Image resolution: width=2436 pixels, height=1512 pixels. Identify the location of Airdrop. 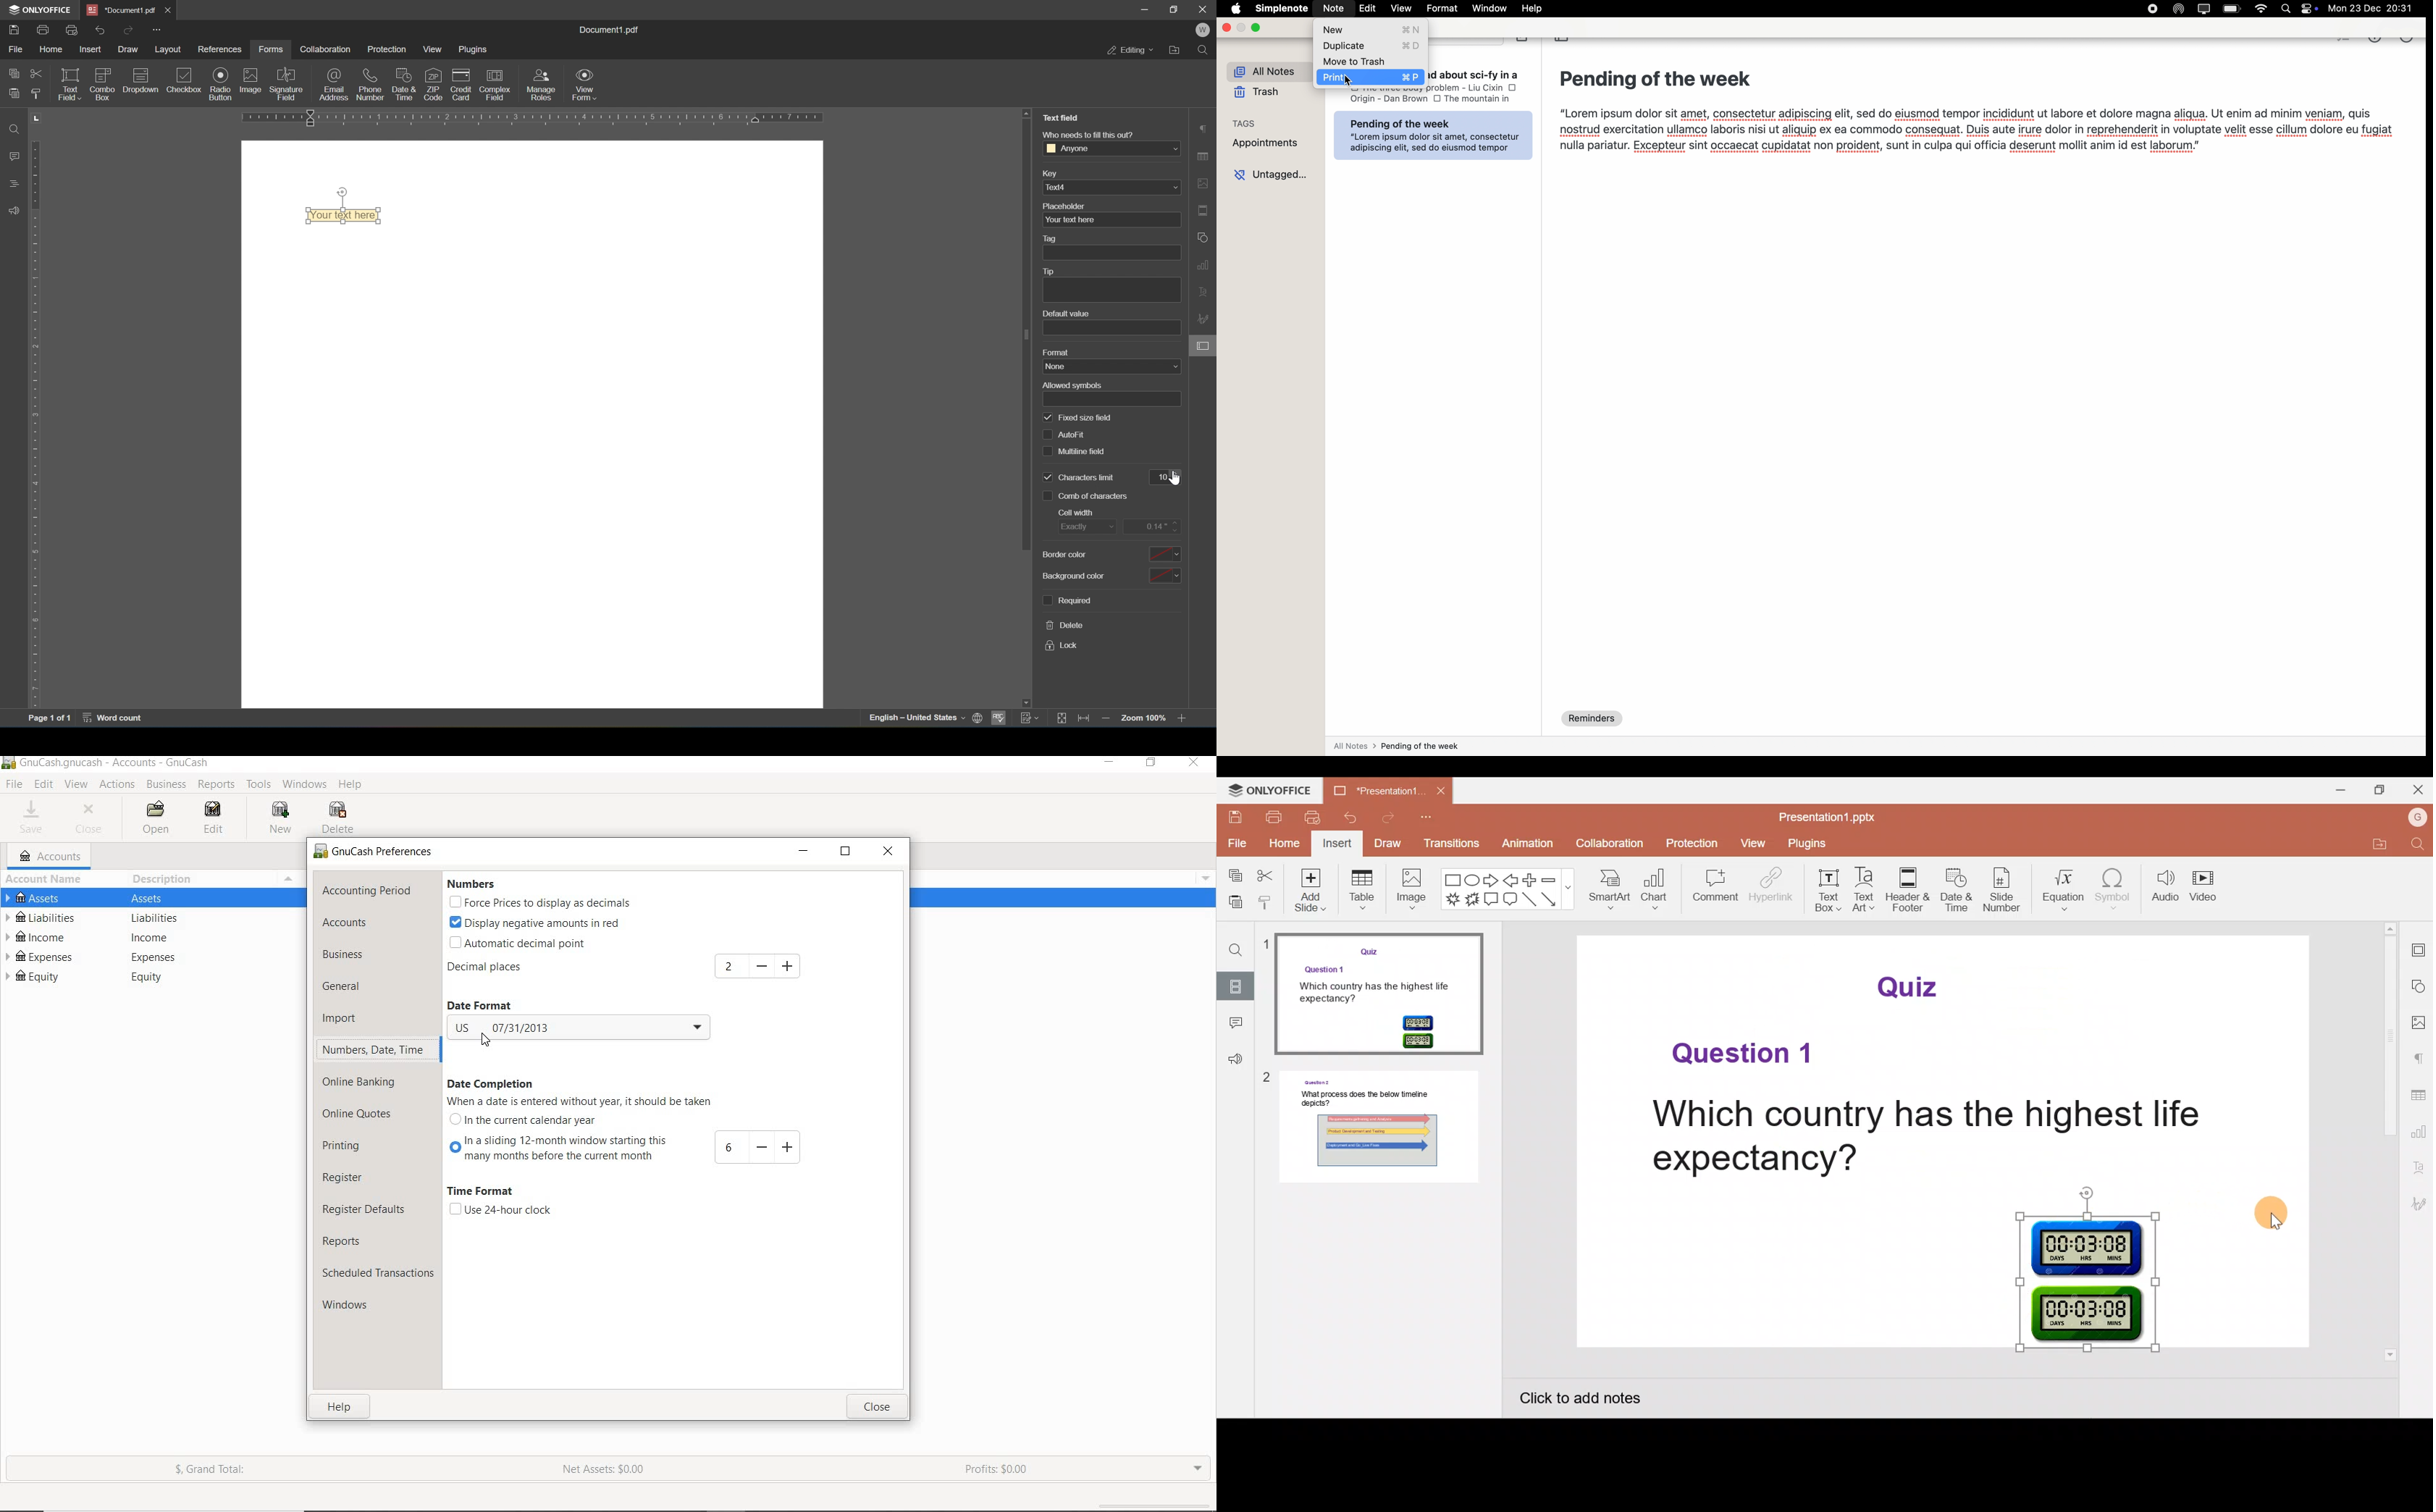
(2180, 9).